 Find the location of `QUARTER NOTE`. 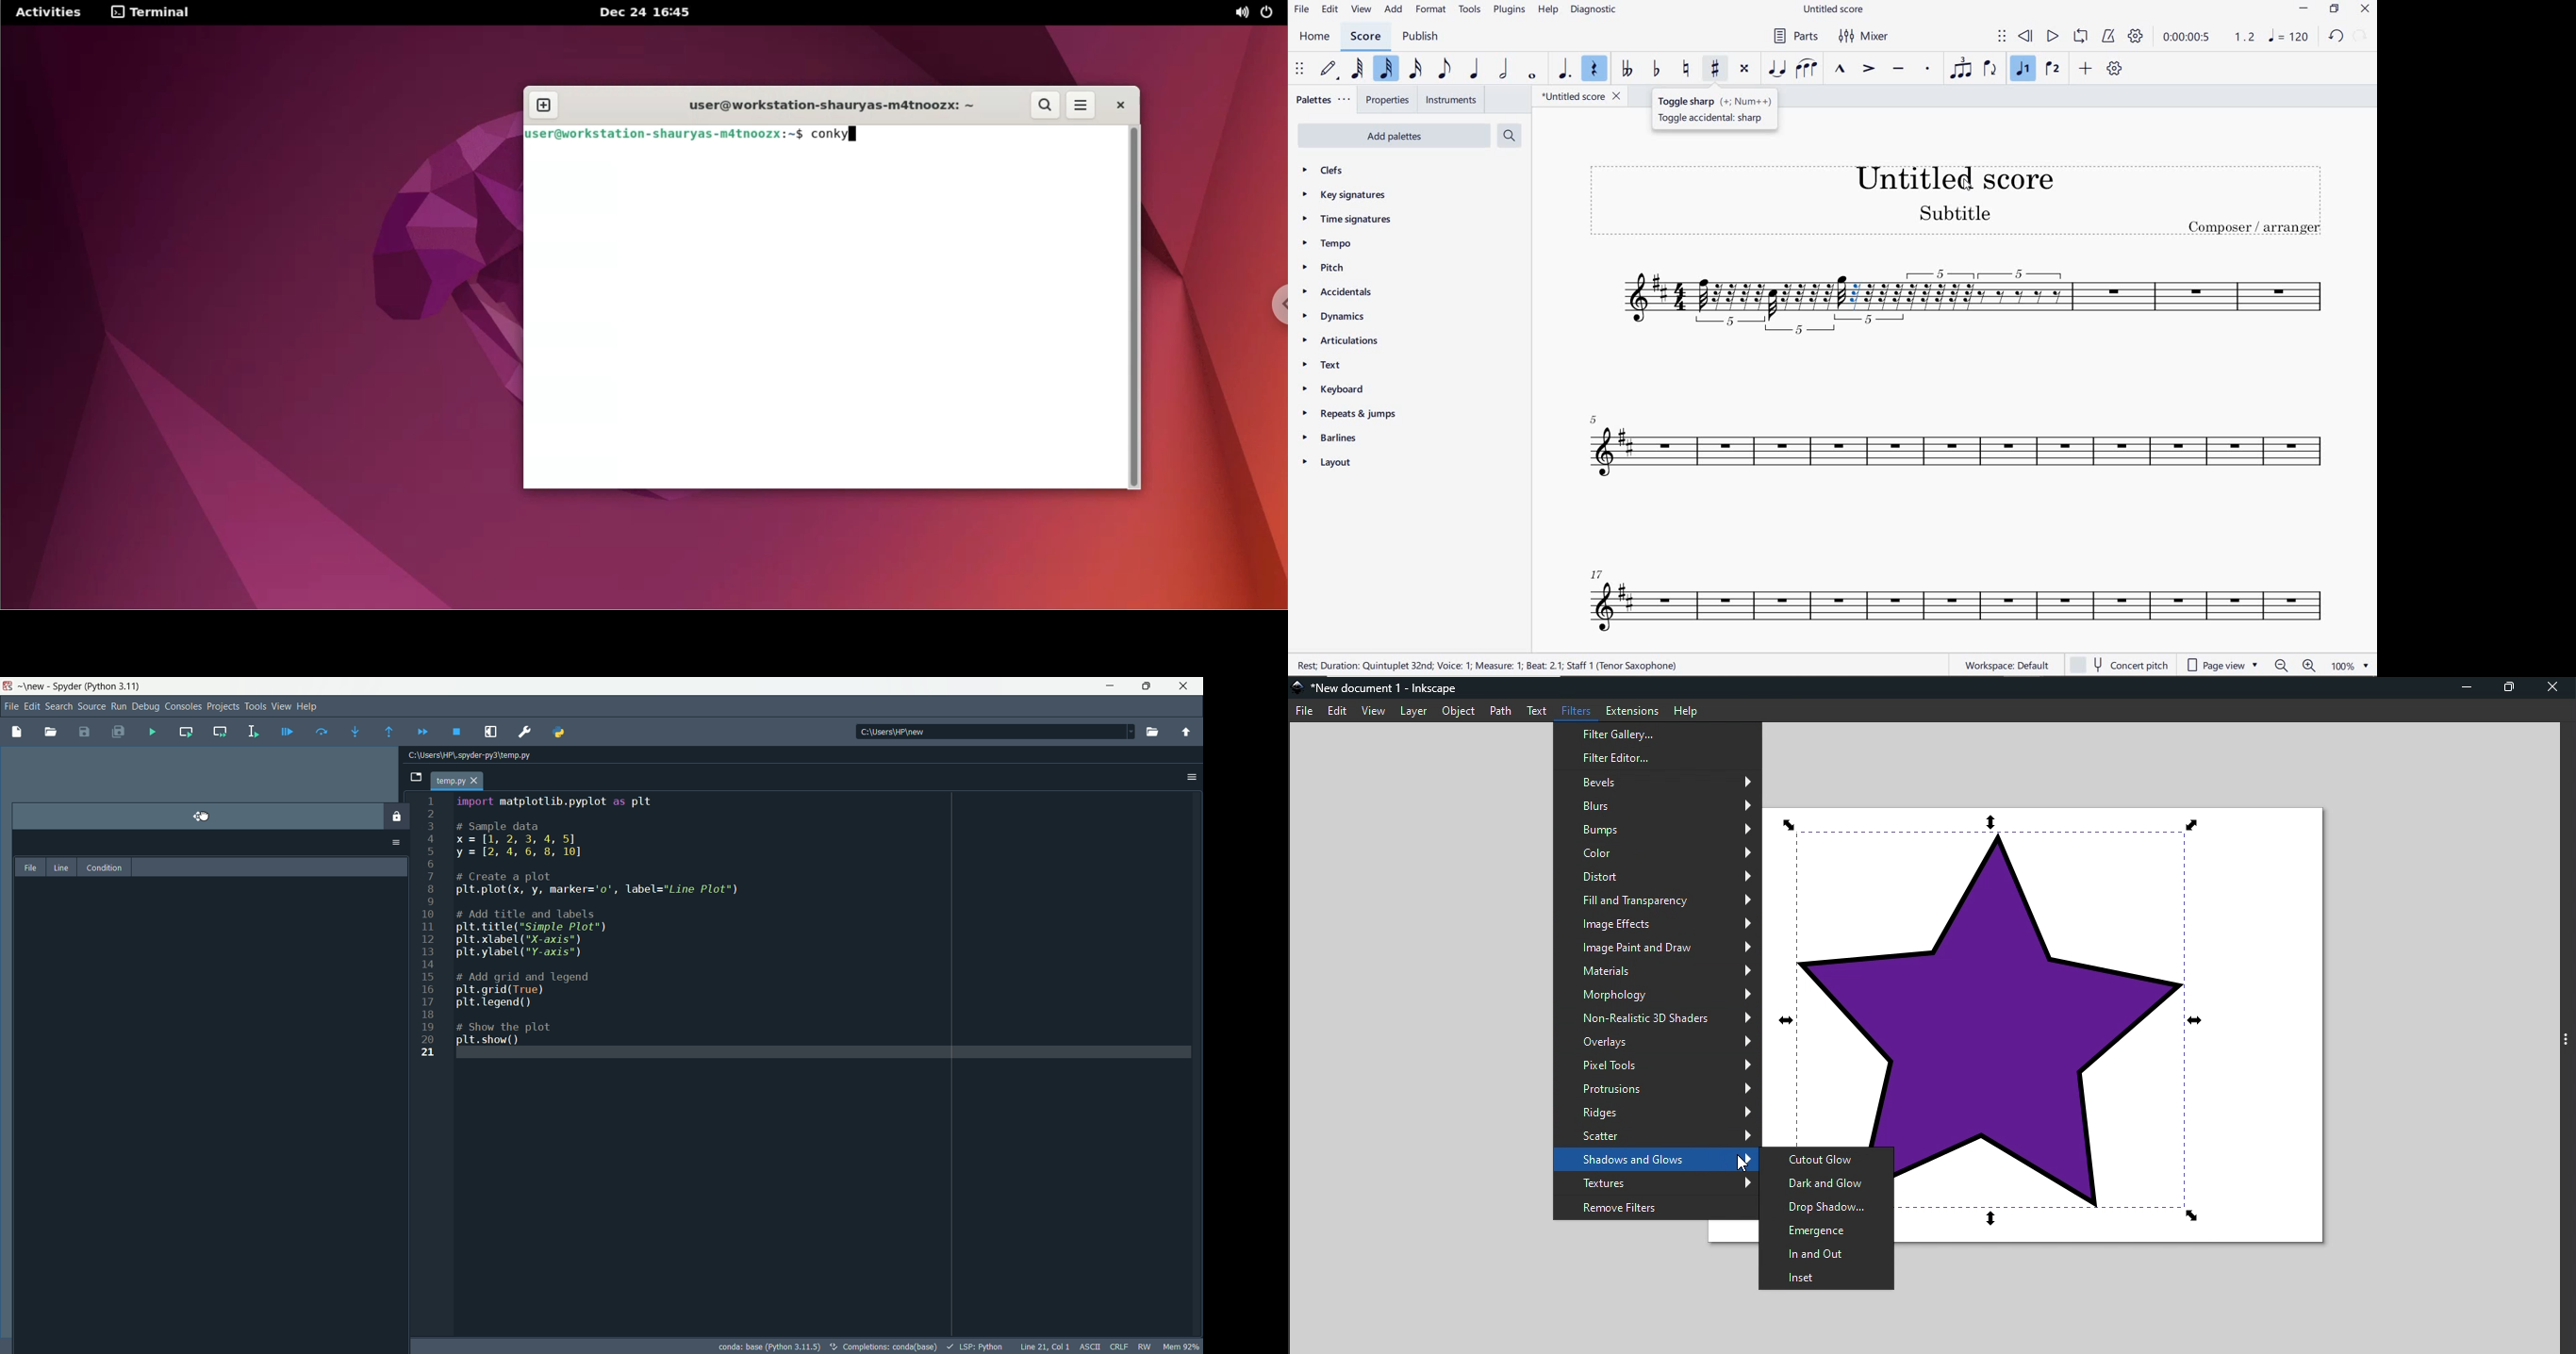

QUARTER NOTE is located at coordinates (1473, 69).